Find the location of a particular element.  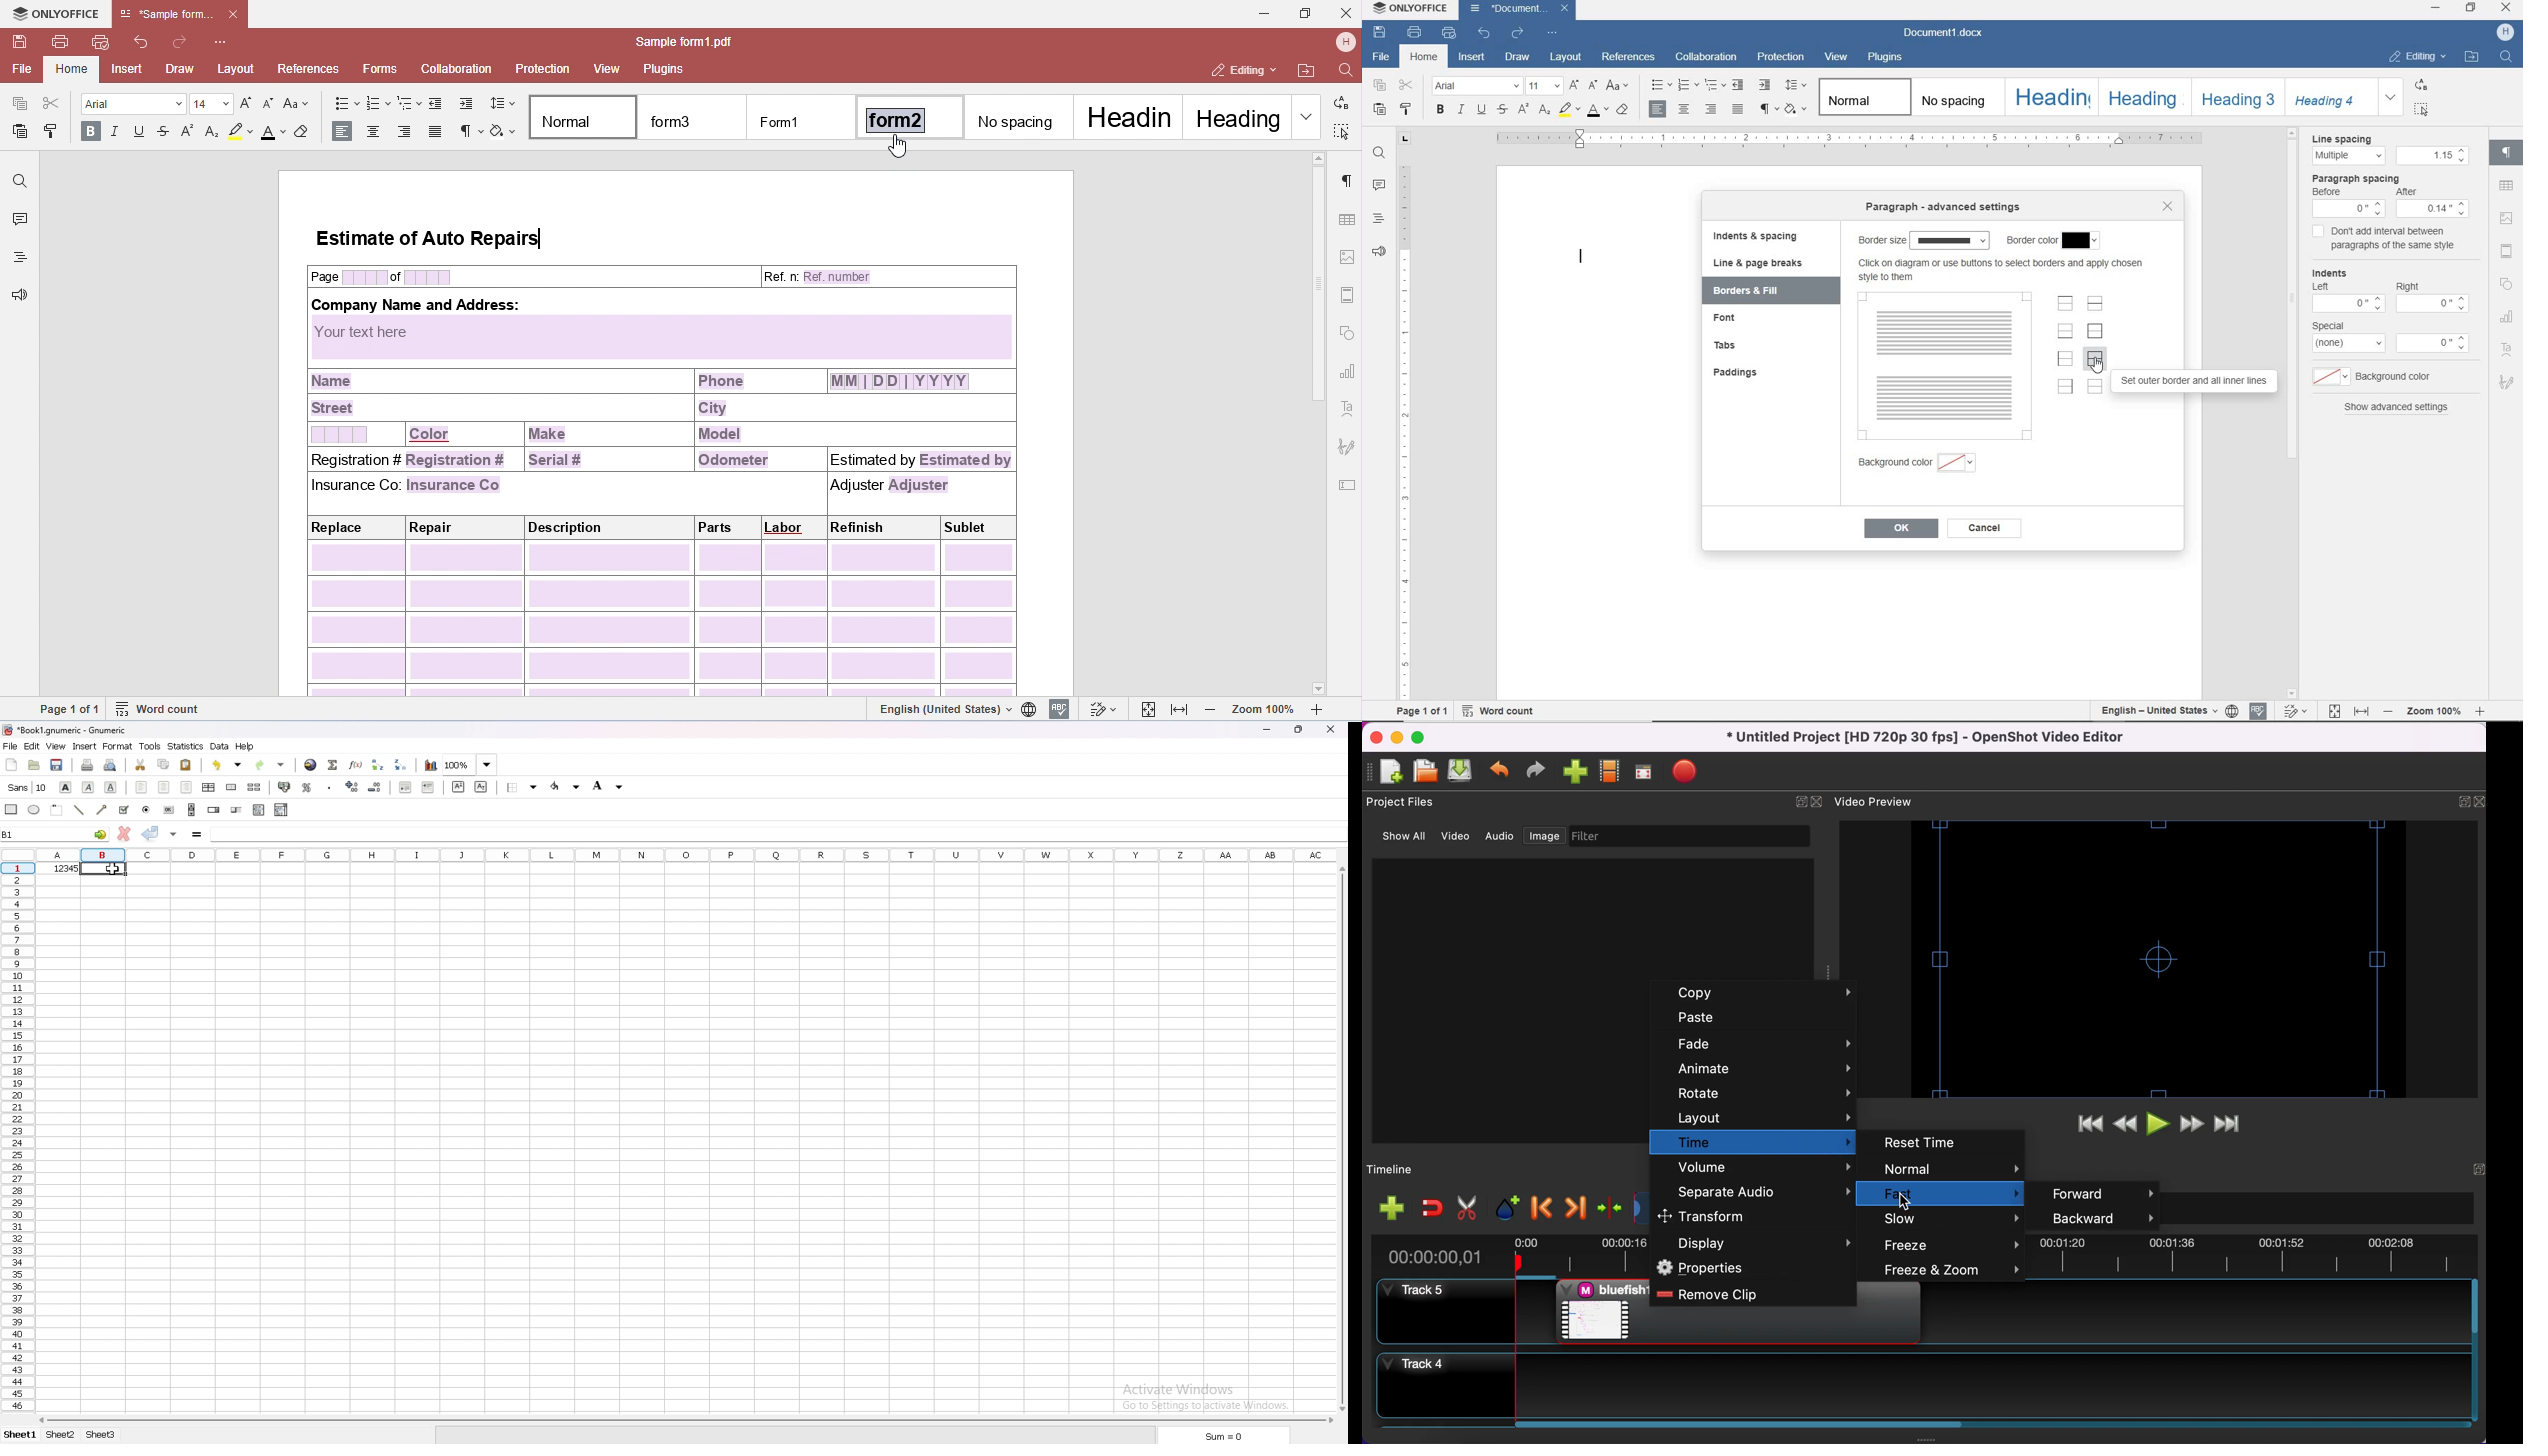

ok is located at coordinates (1904, 528).